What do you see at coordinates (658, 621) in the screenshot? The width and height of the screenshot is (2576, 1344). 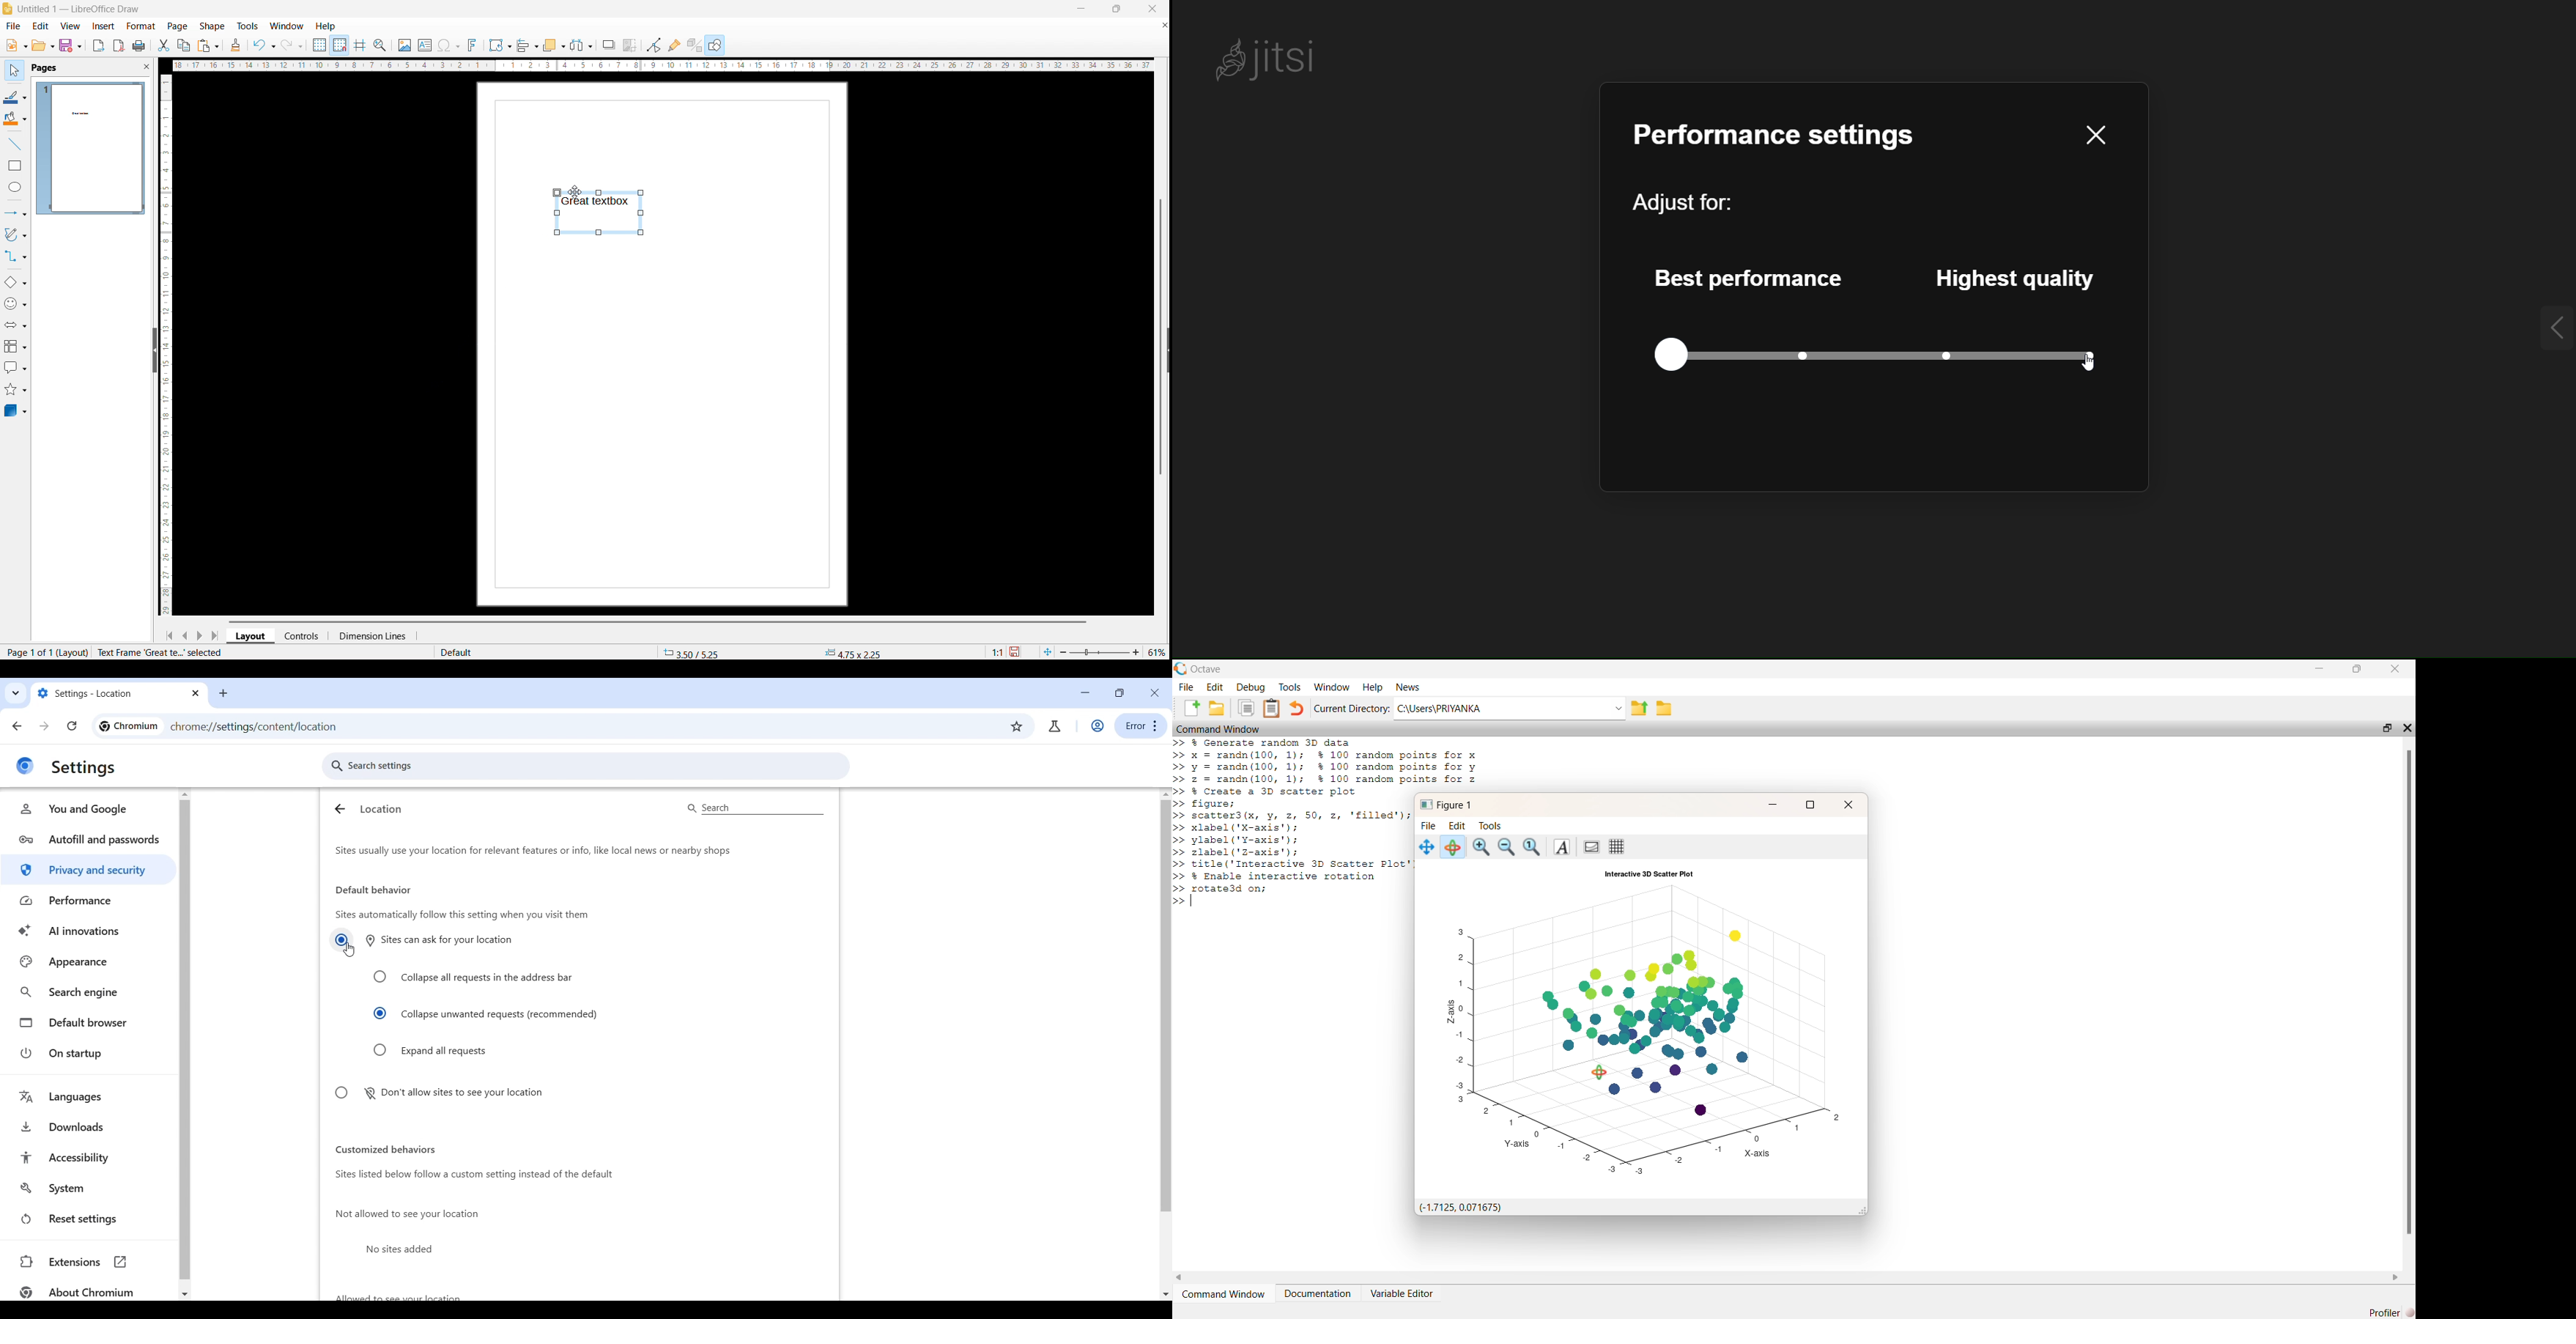 I see `horizontal scroll bar ` at bounding box center [658, 621].